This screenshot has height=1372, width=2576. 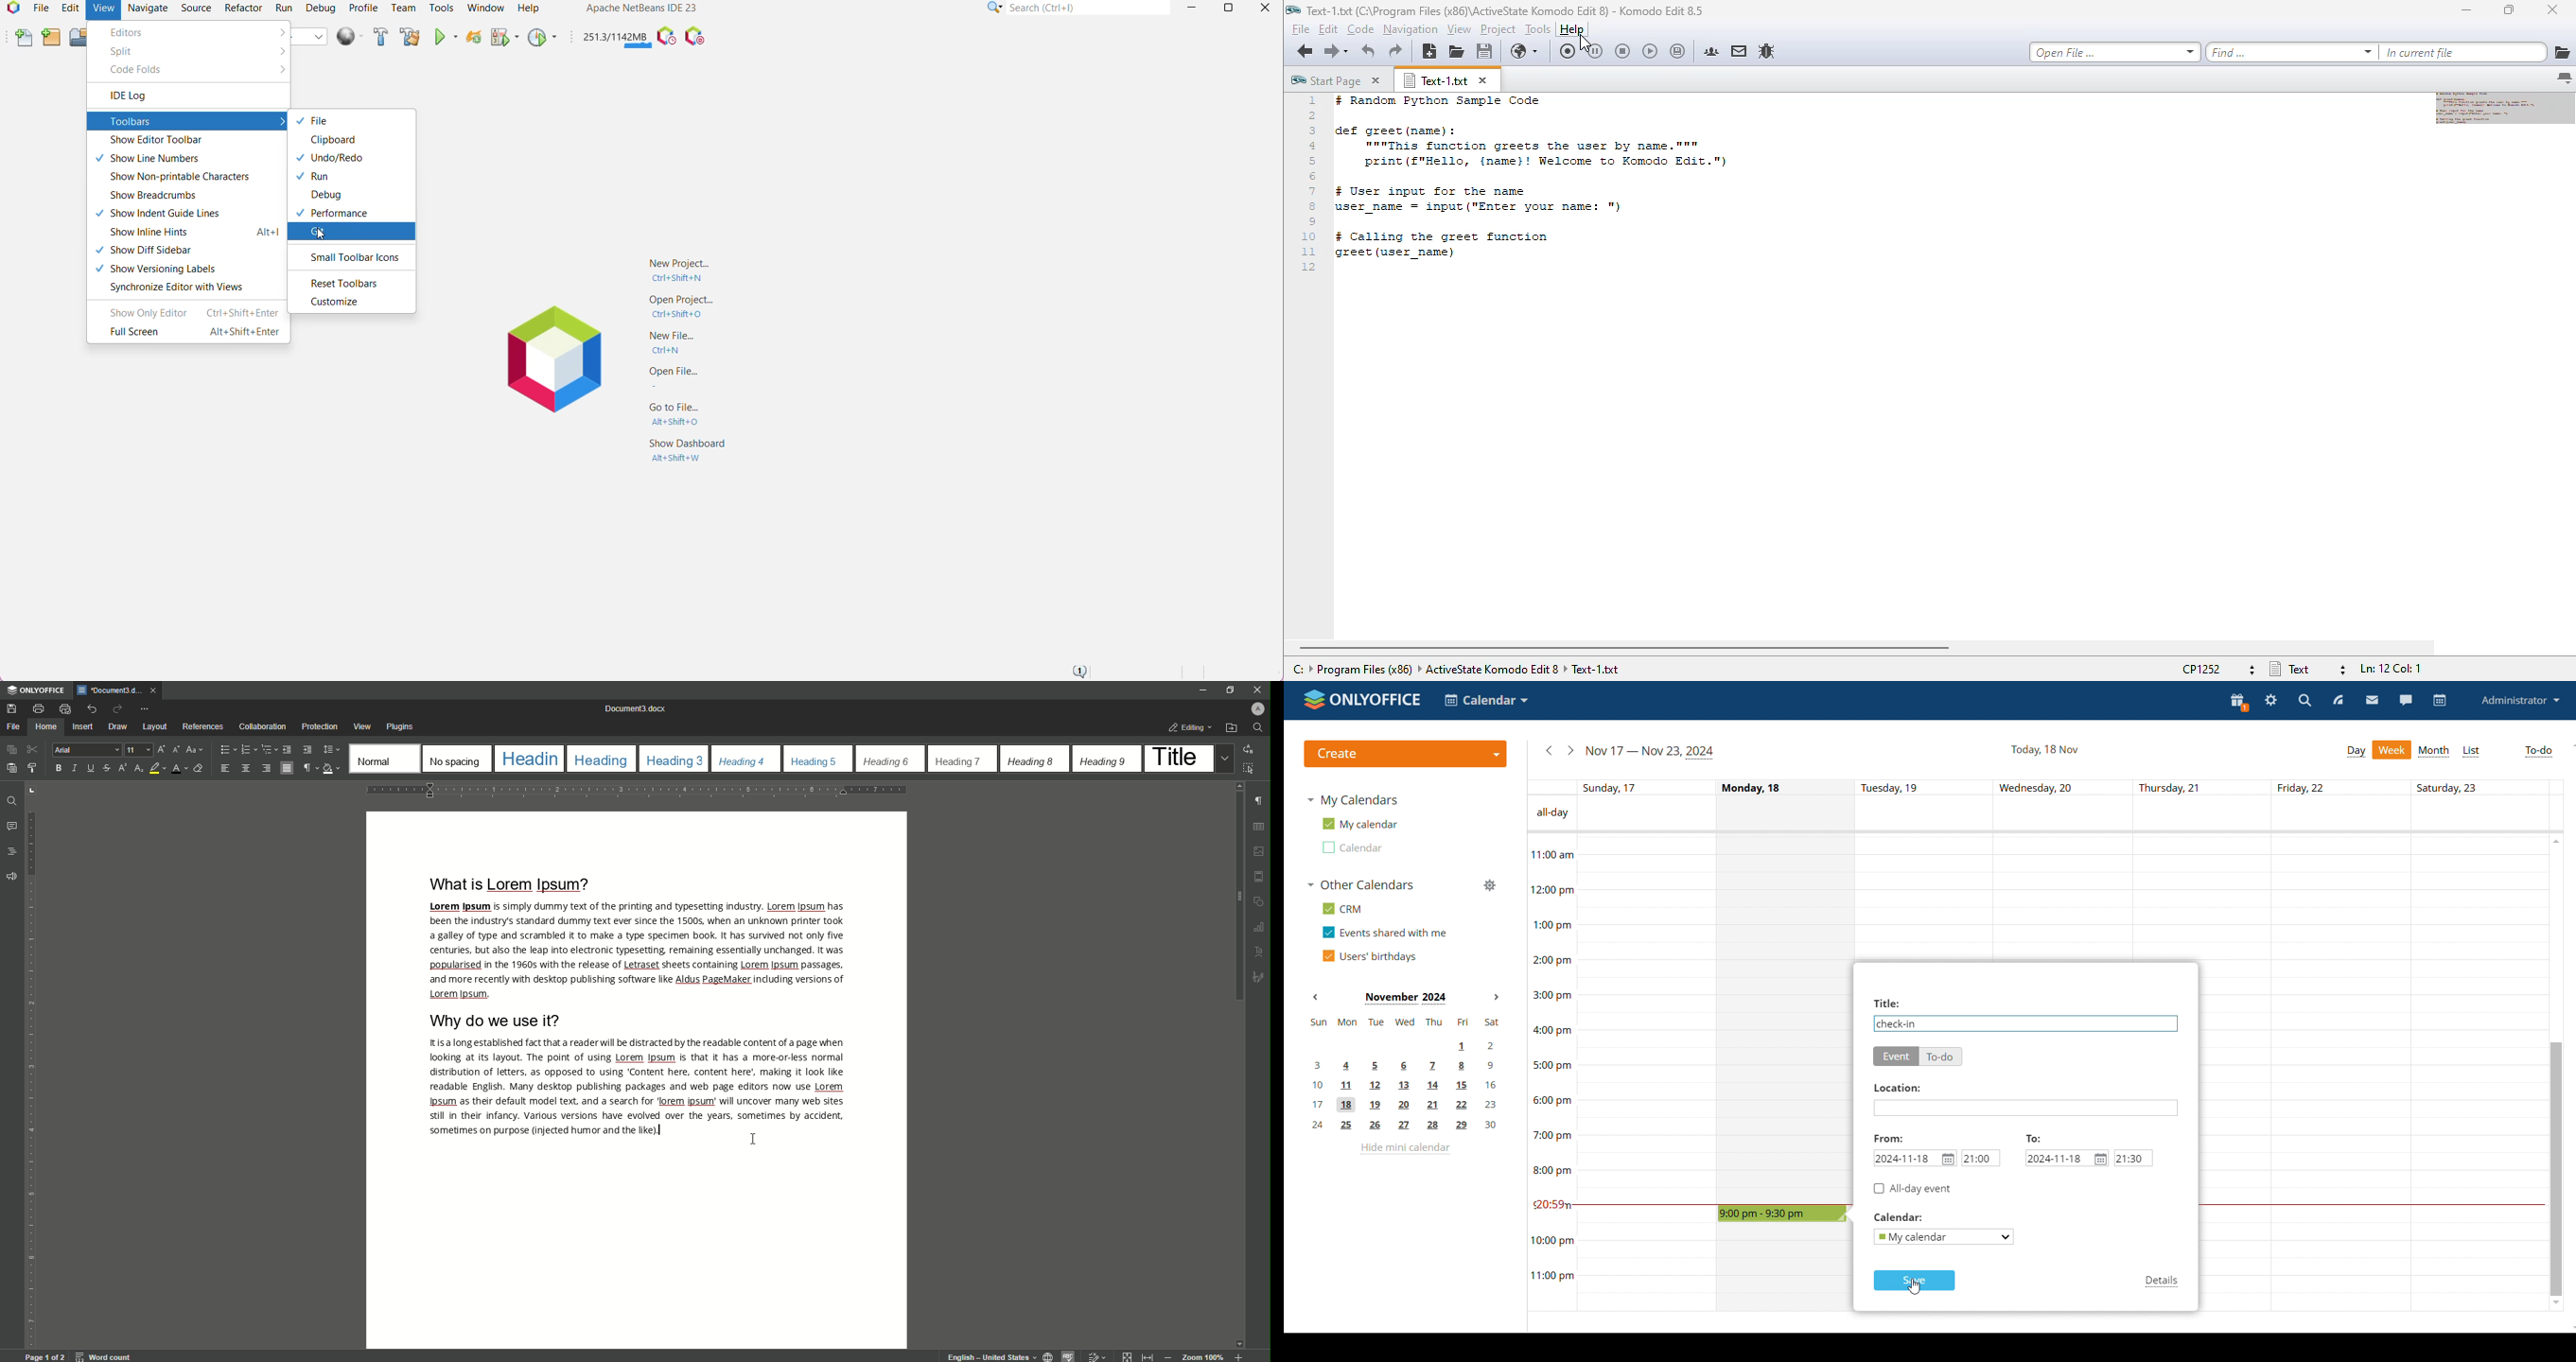 I want to click on komodo community, so click(x=1711, y=50).